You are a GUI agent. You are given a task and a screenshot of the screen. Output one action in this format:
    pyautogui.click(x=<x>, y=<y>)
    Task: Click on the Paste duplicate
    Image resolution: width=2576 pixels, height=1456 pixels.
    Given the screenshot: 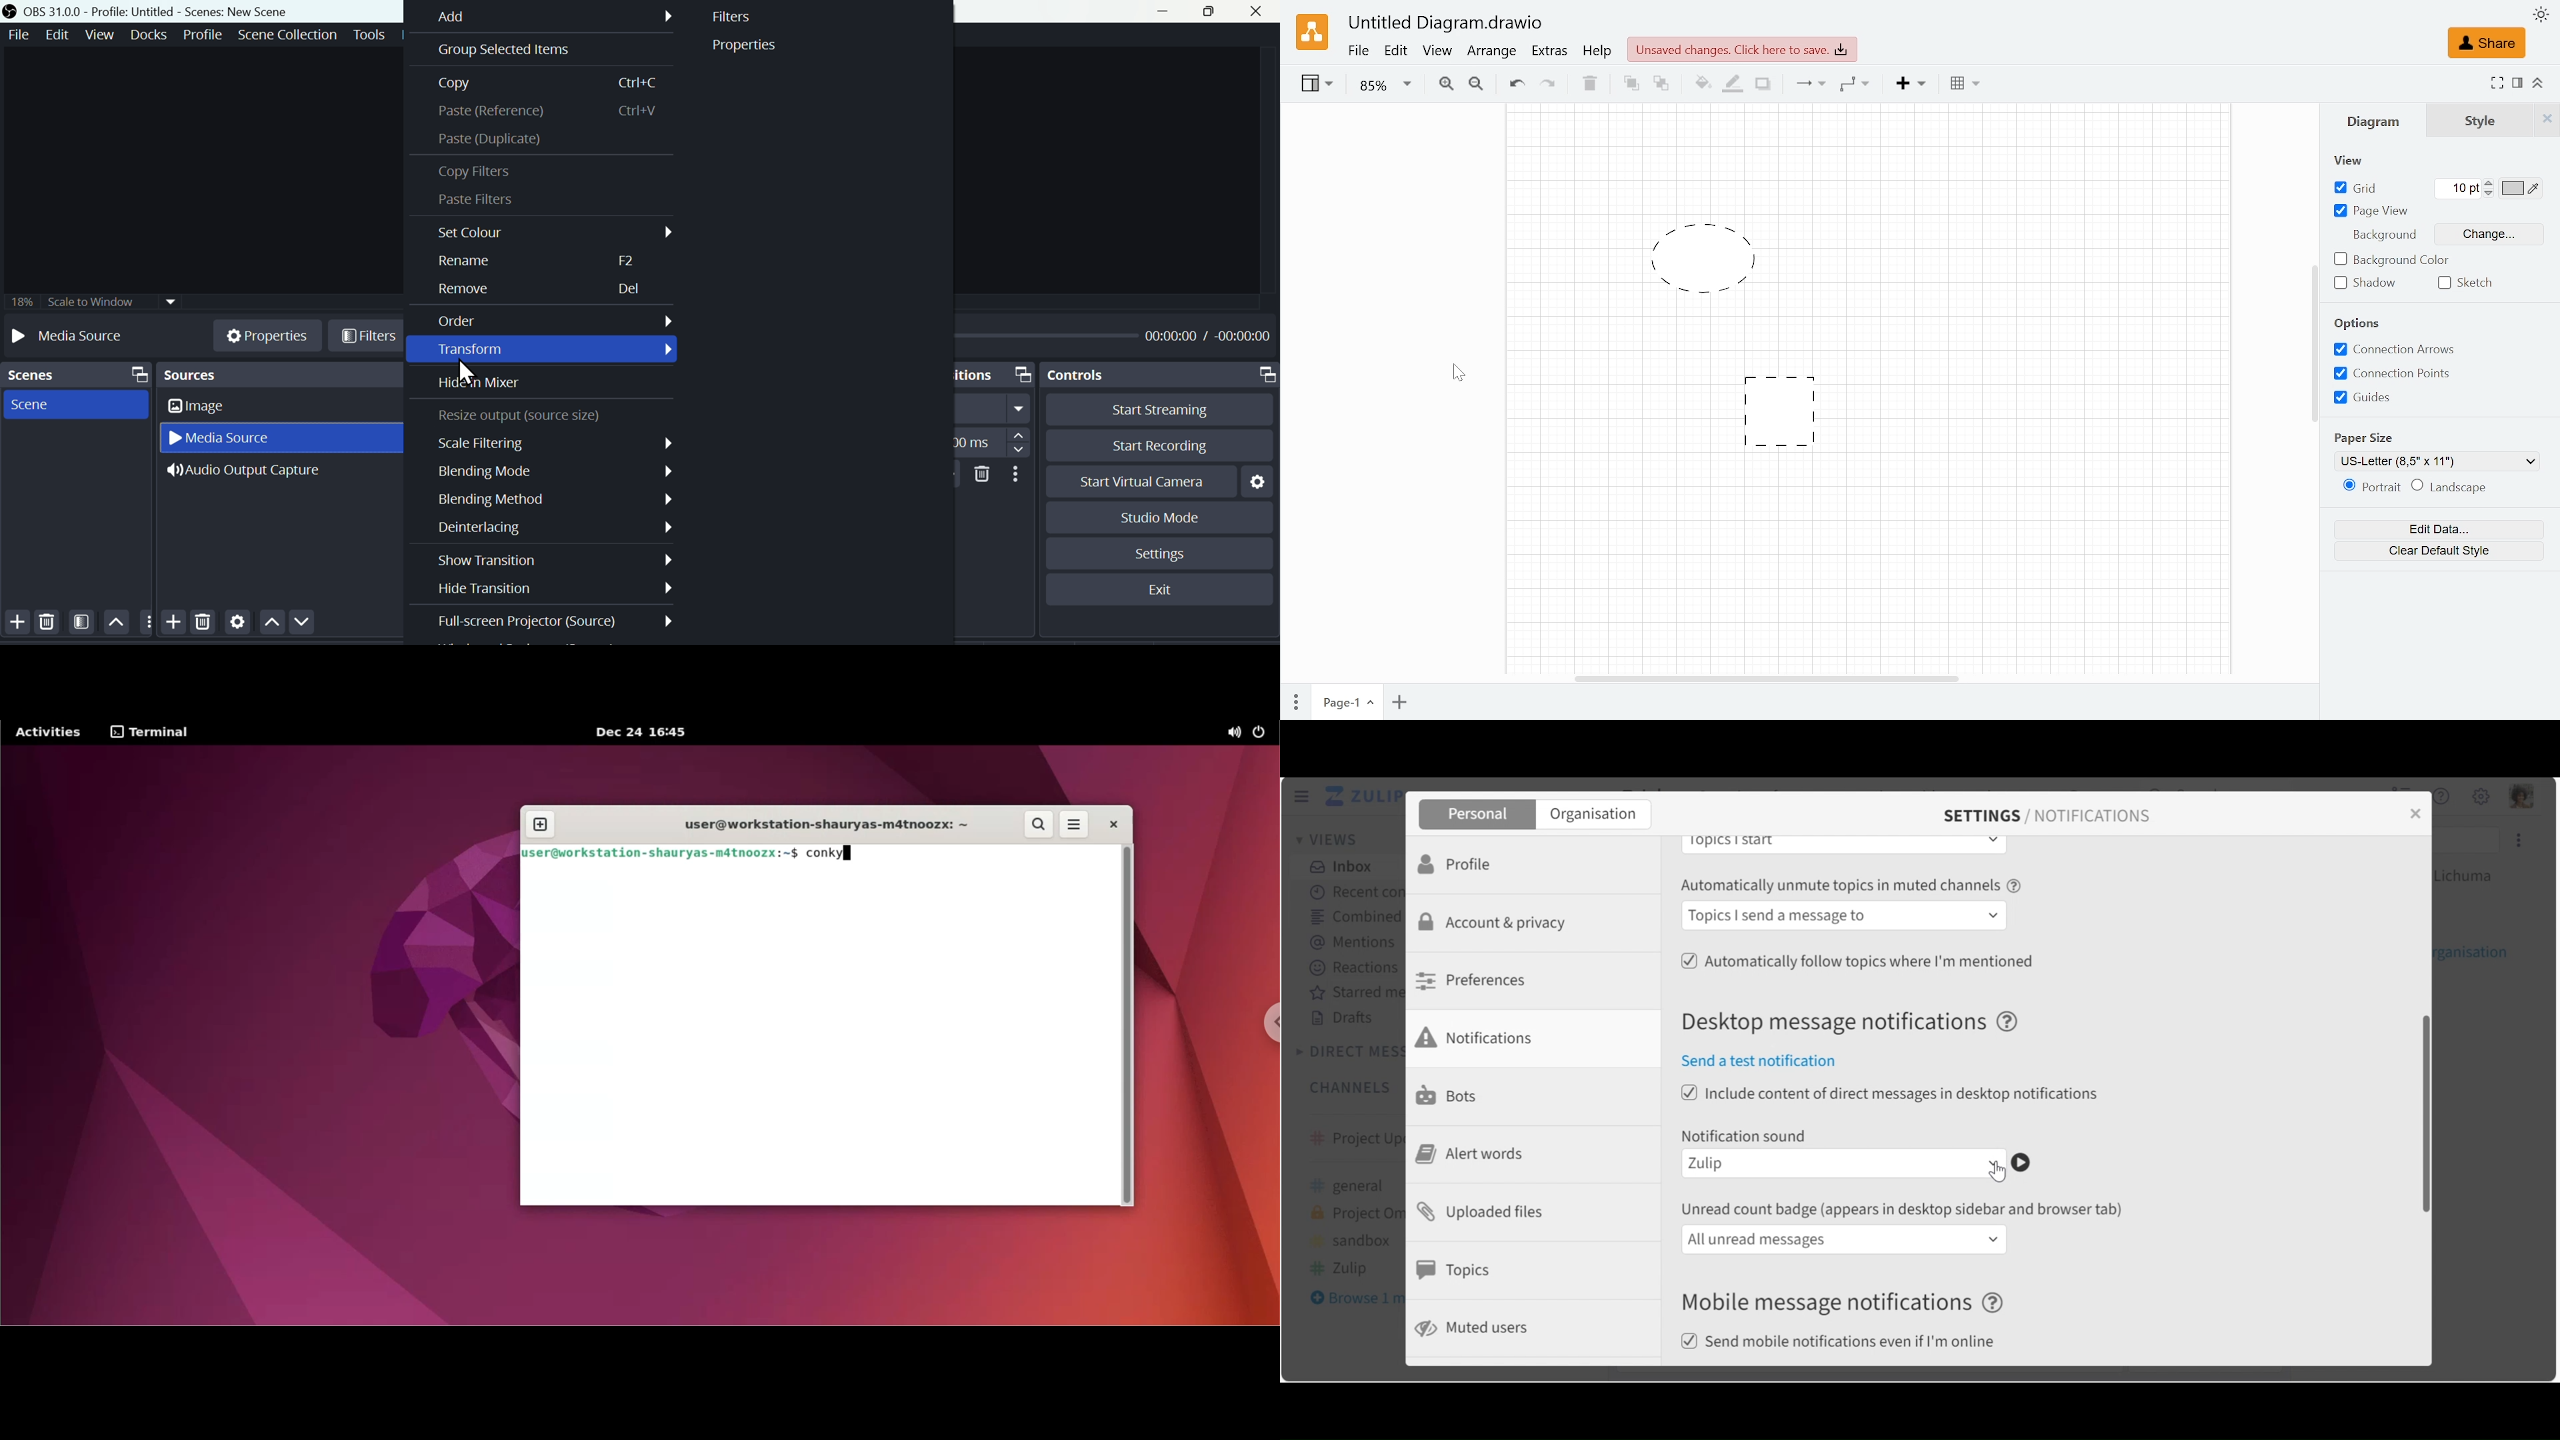 What is the action you would take?
    pyautogui.click(x=498, y=141)
    